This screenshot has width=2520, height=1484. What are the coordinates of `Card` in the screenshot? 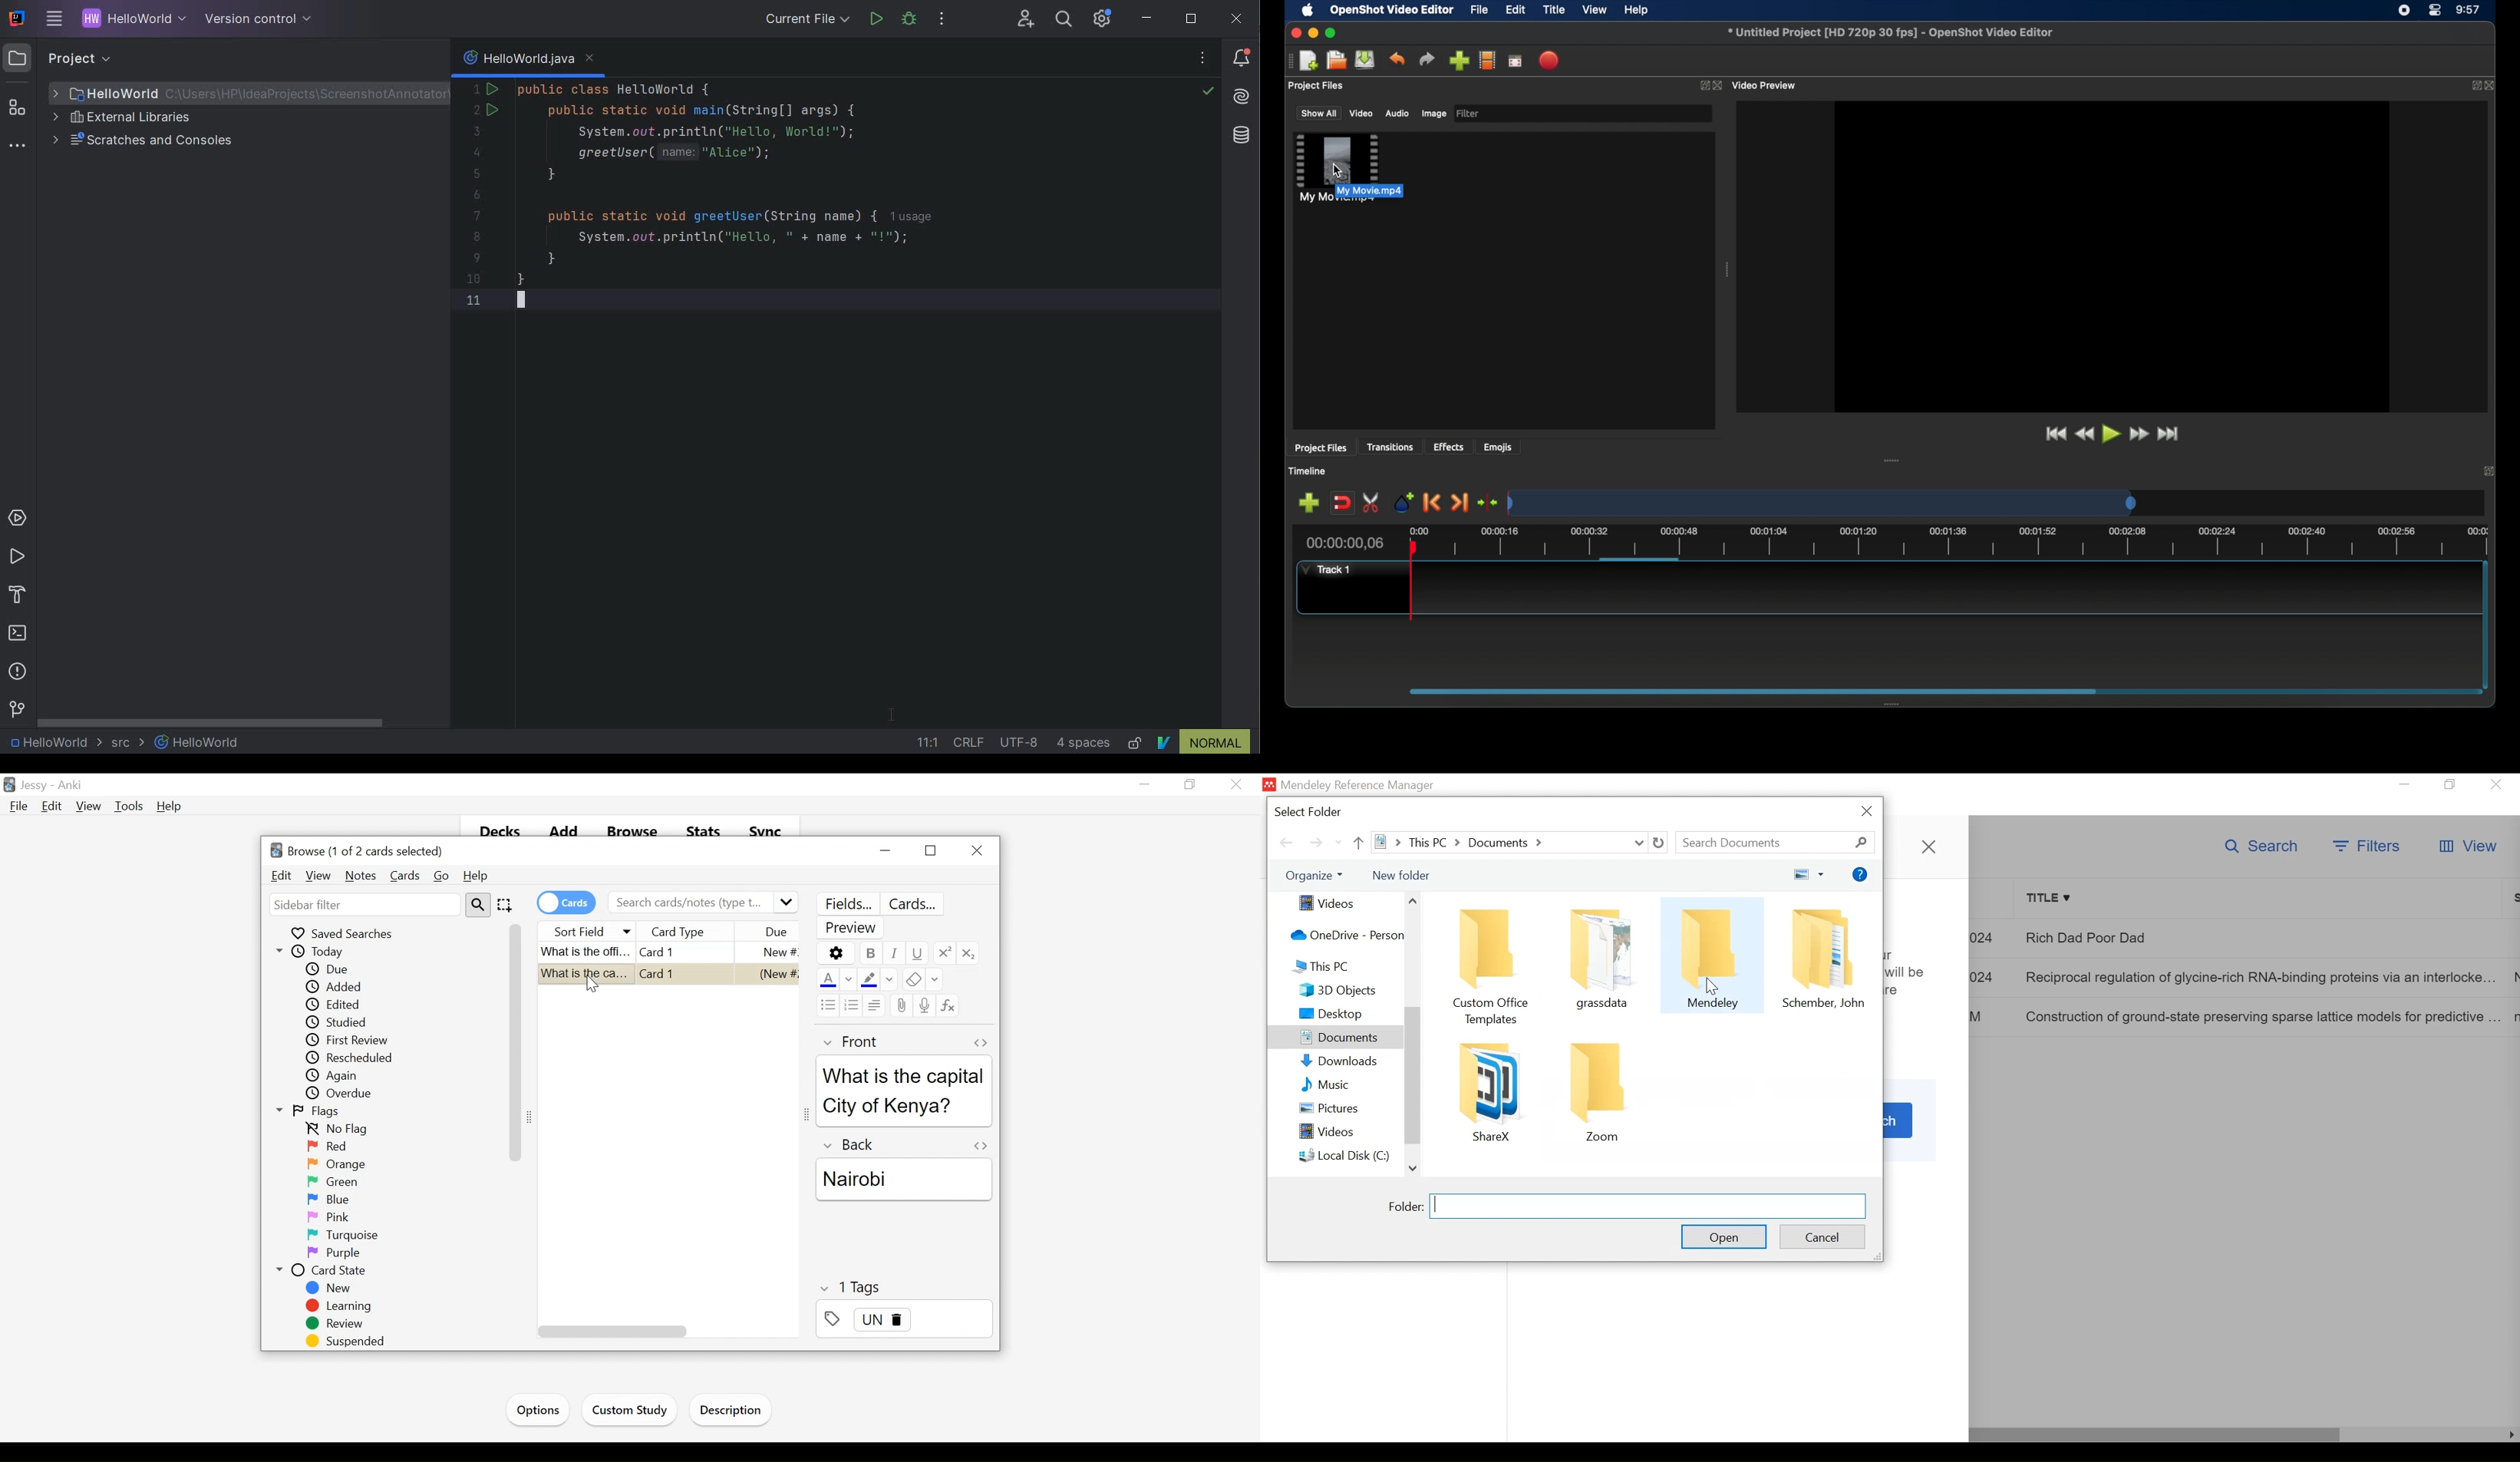 It's located at (669, 977).